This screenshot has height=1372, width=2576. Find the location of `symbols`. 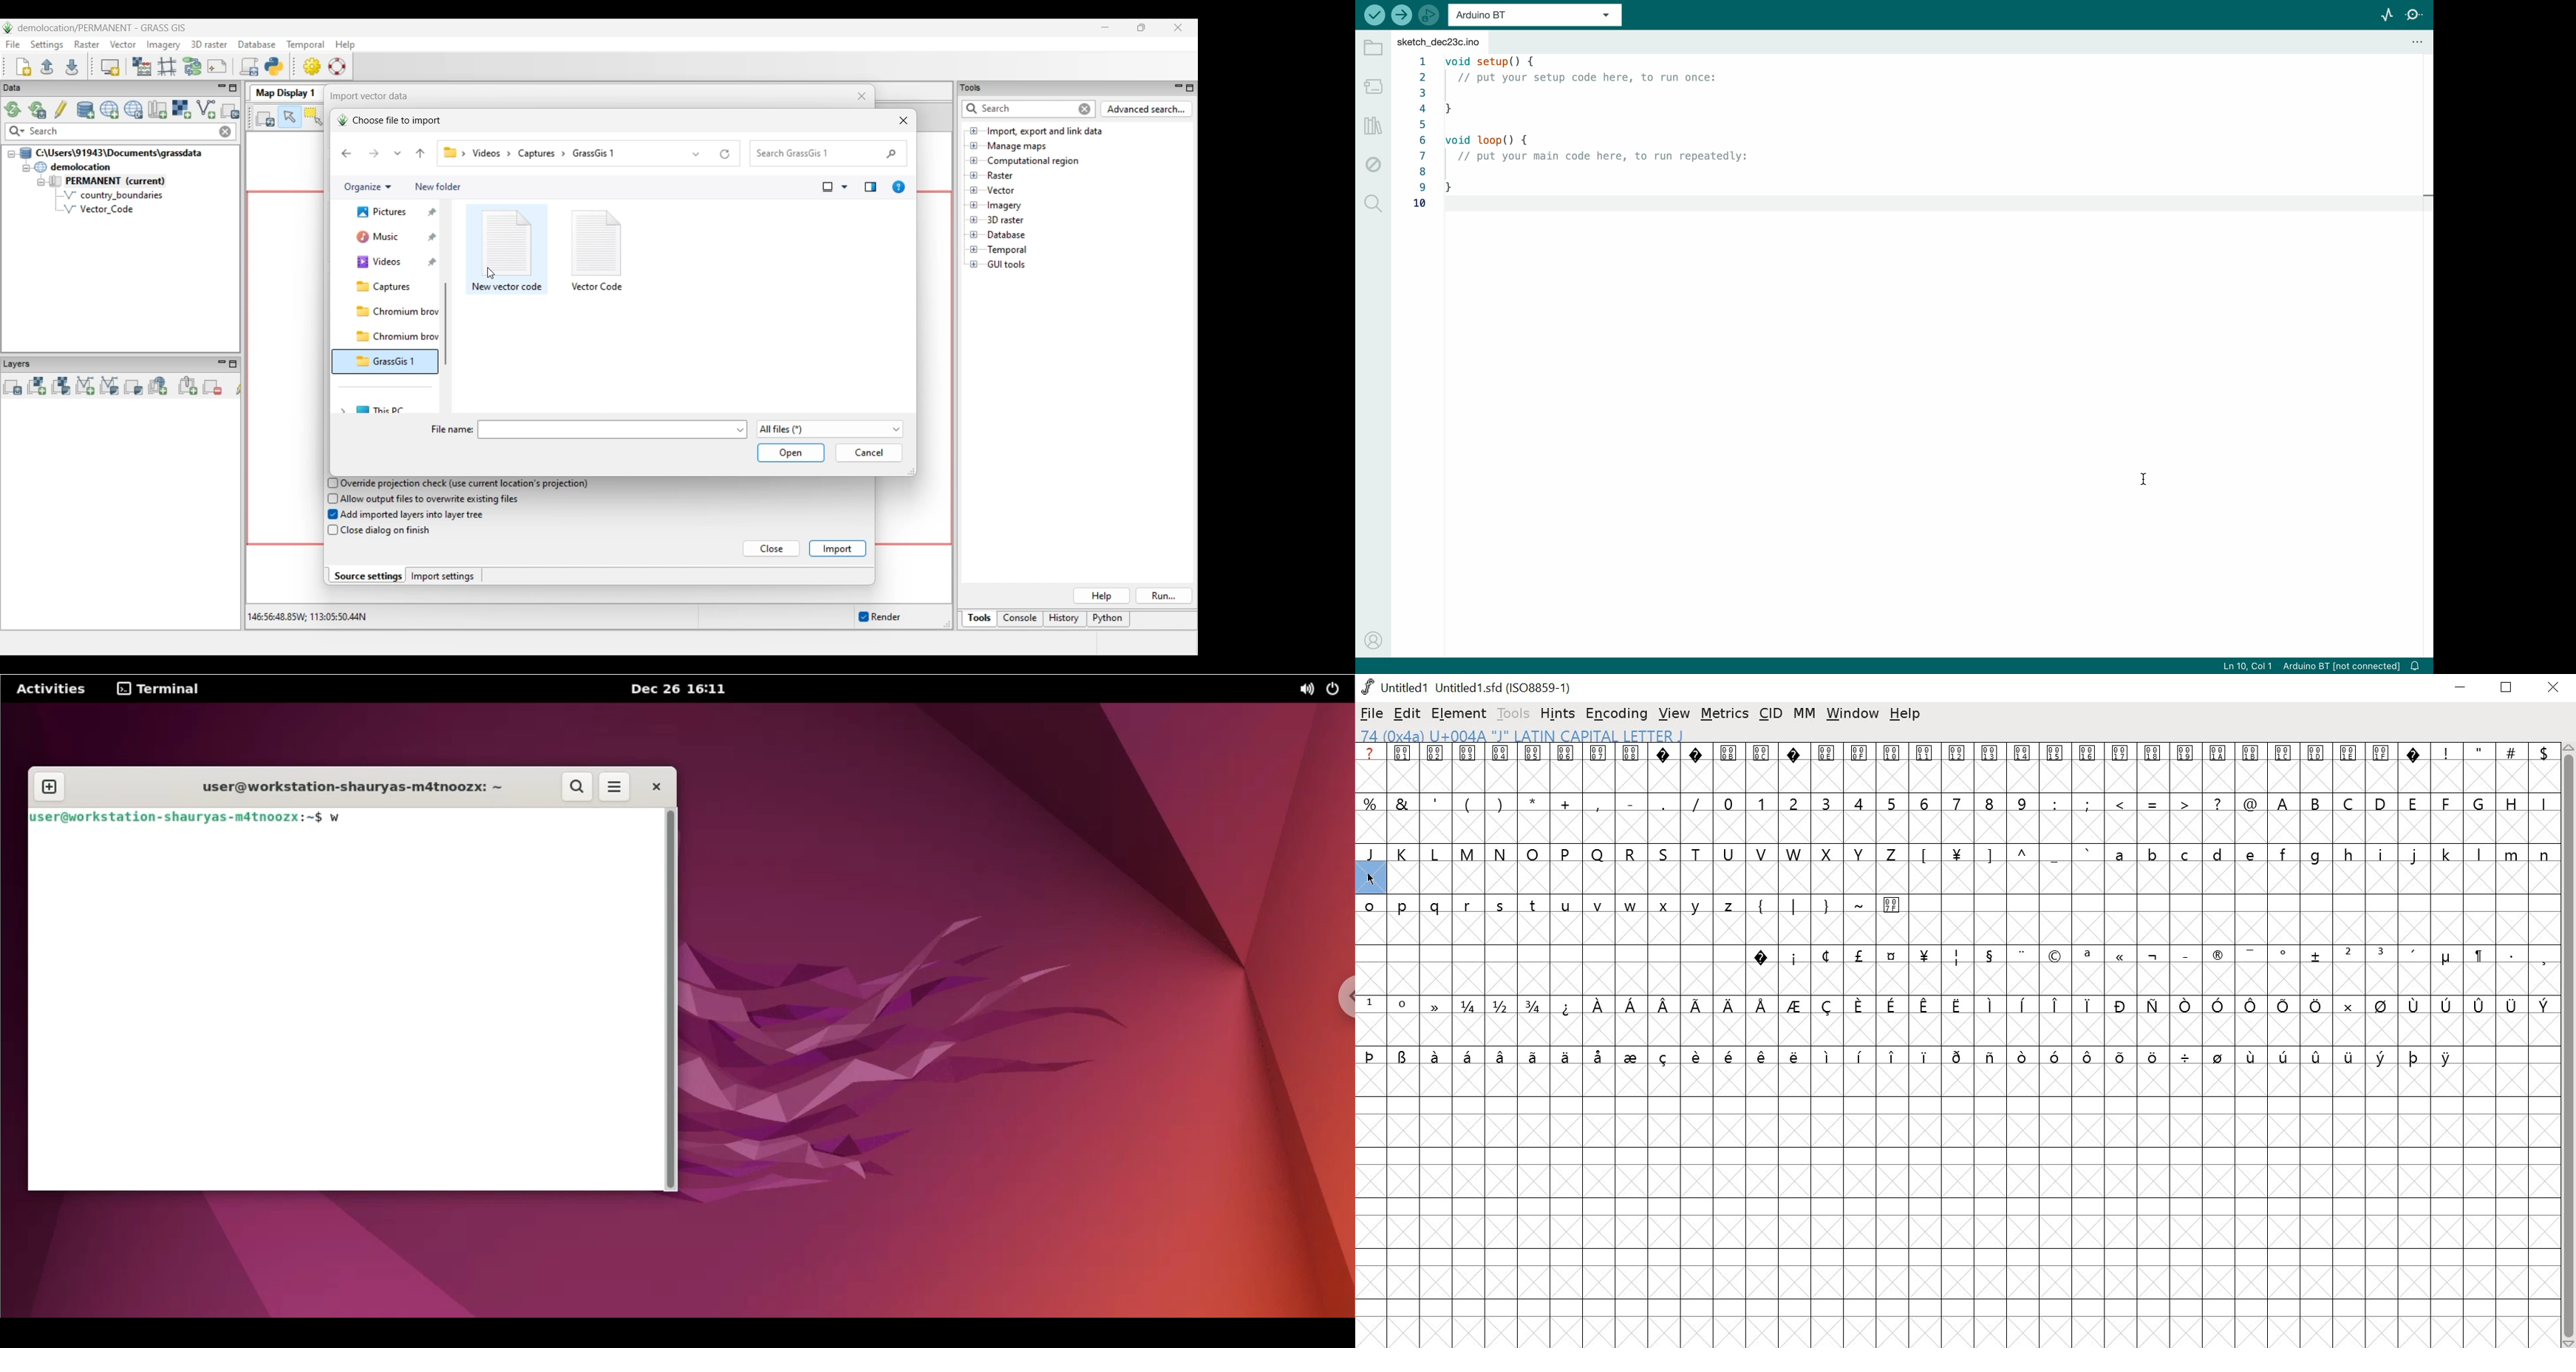

symbols is located at coordinates (2005, 854).